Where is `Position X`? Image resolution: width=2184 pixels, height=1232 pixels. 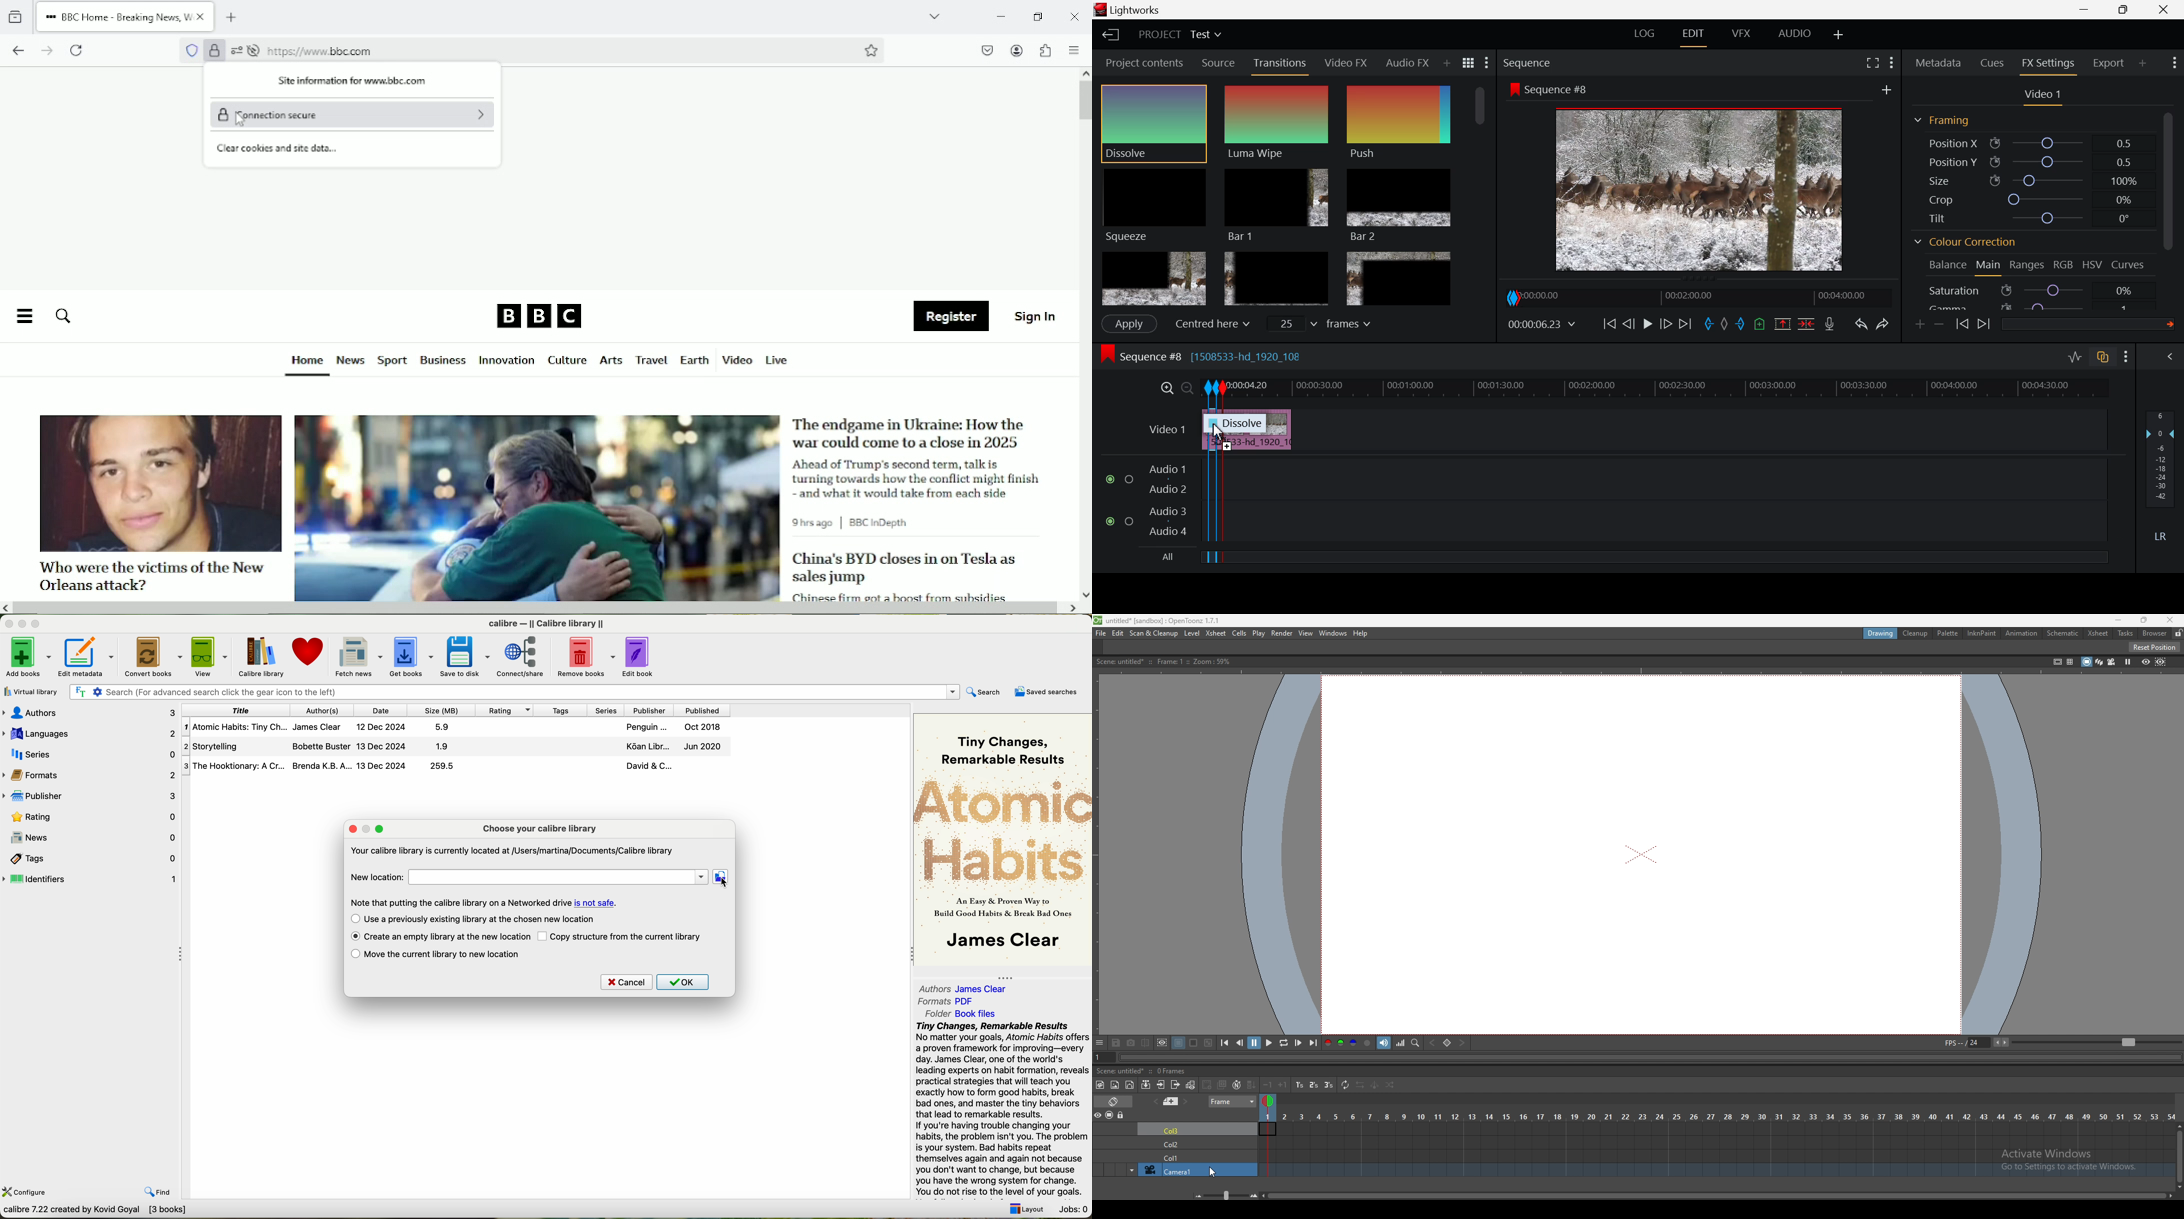
Position X is located at coordinates (2033, 143).